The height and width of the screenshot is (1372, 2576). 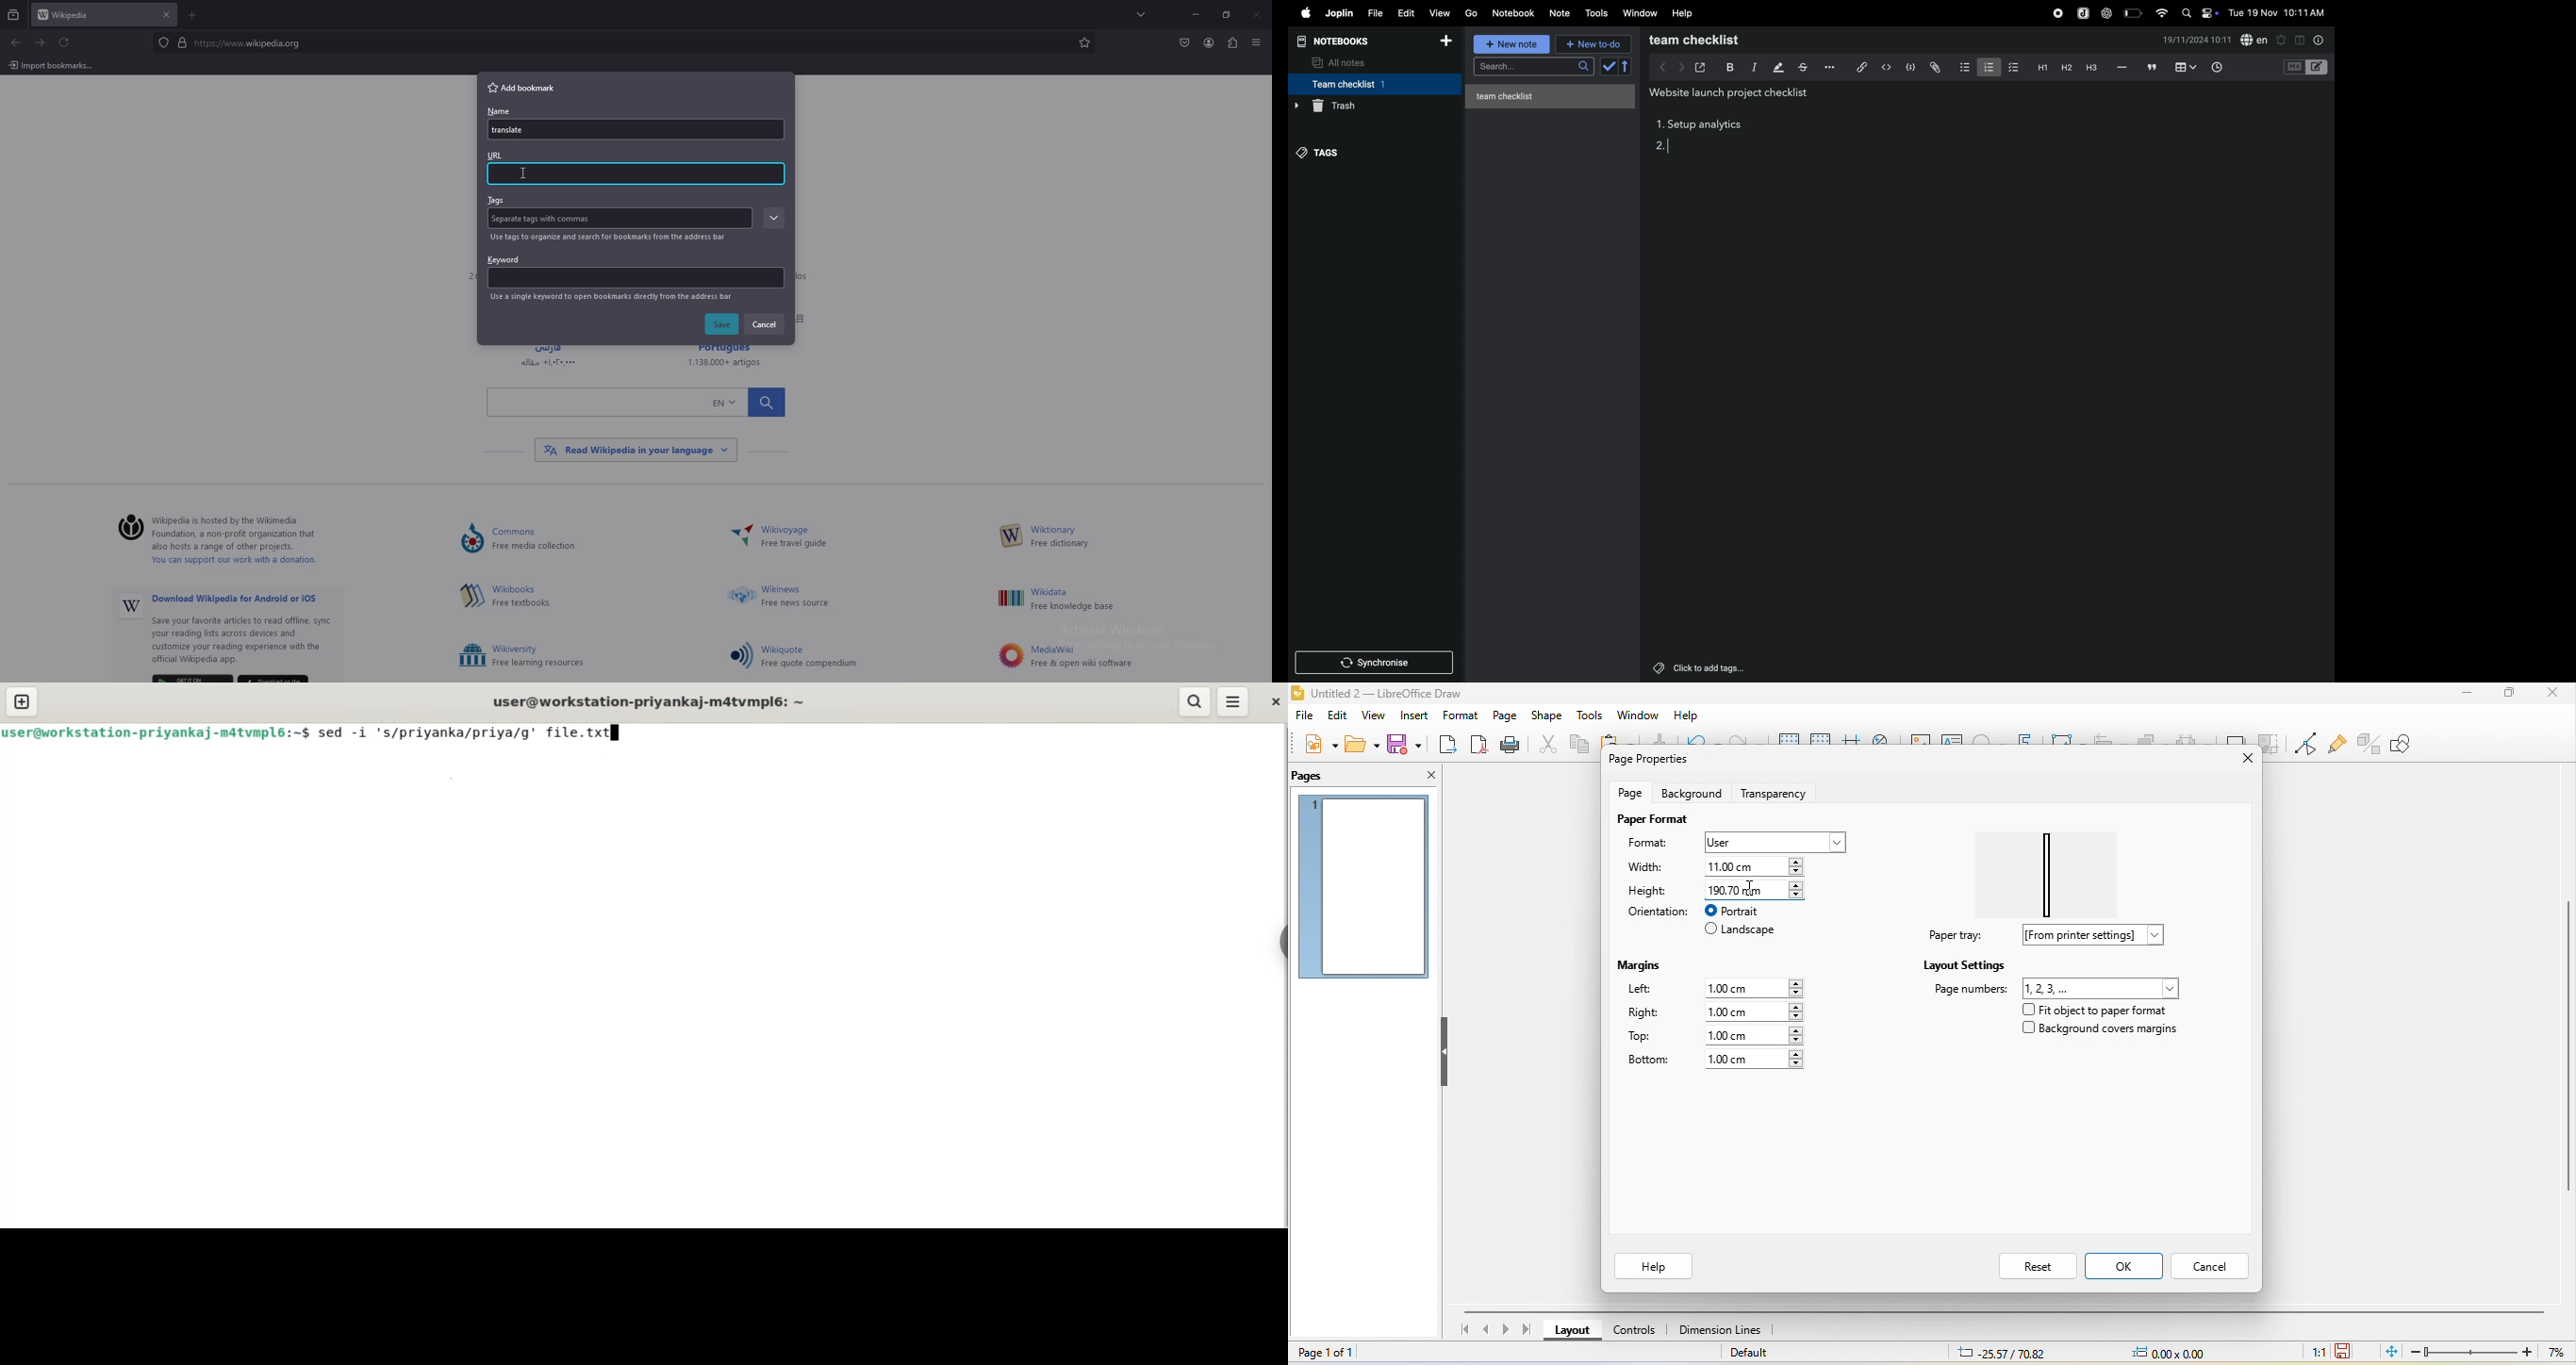 I want to click on hima
Free textbooks, so click(x=524, y=597).